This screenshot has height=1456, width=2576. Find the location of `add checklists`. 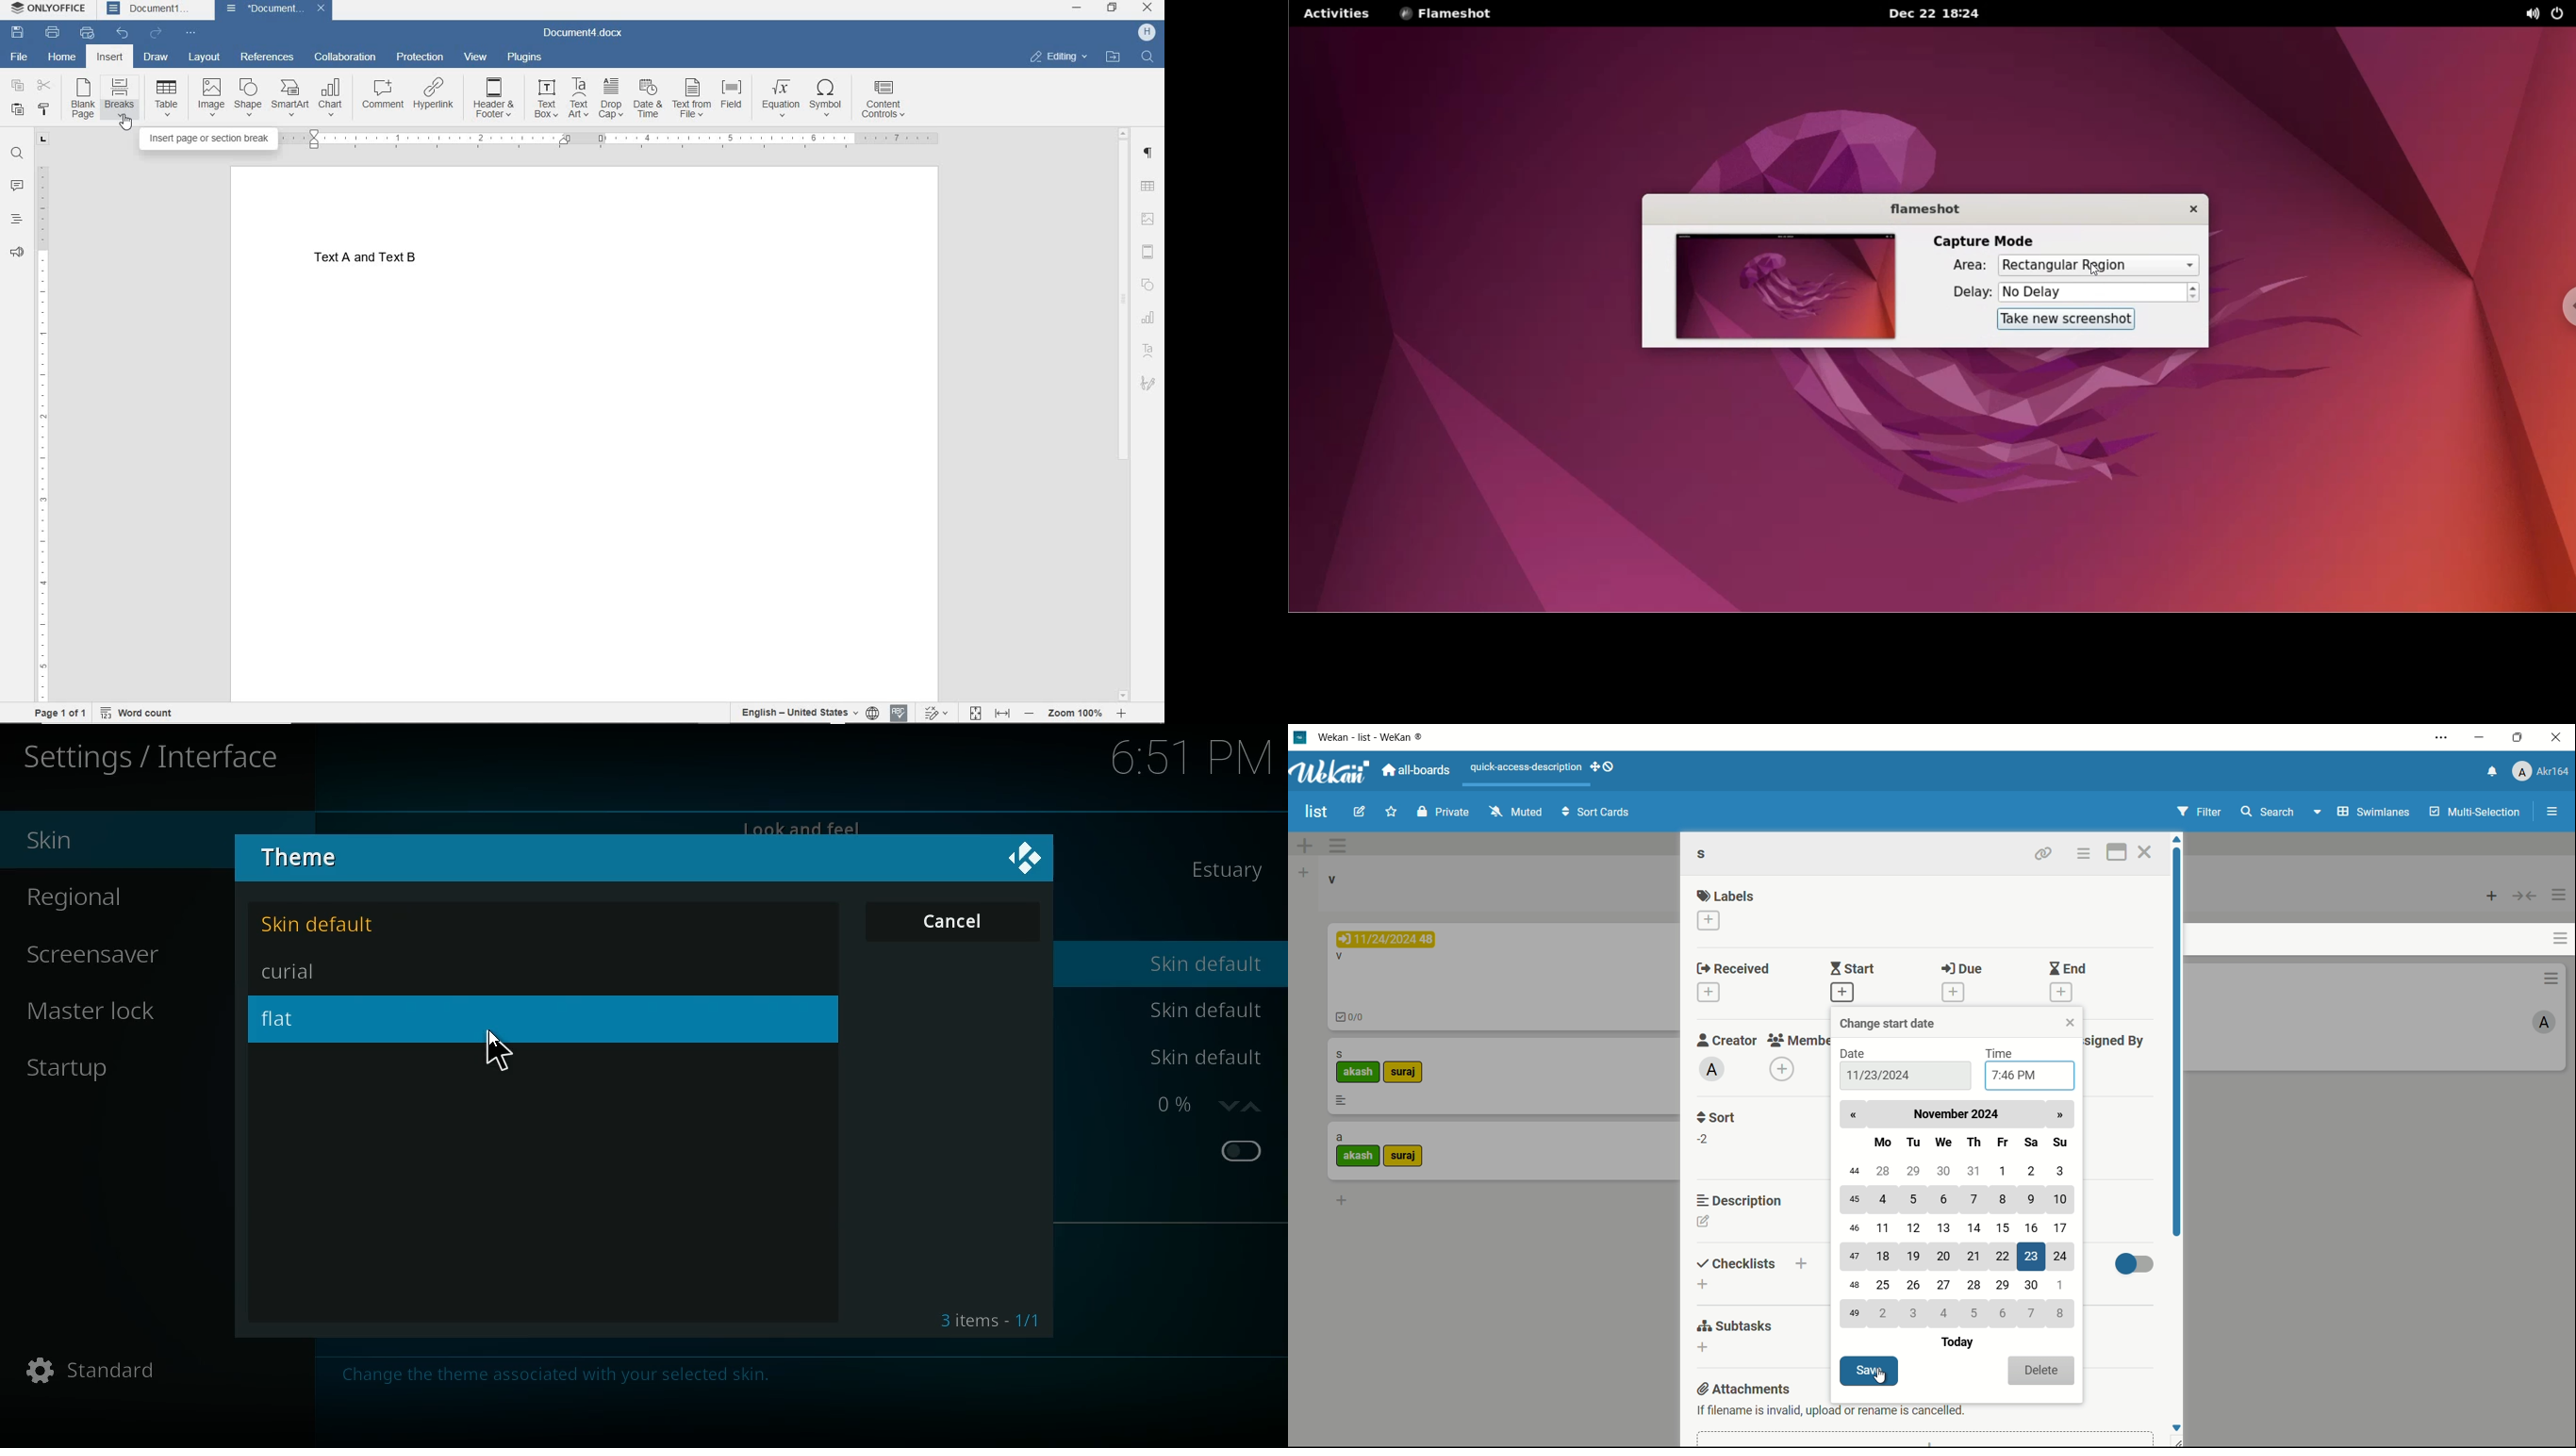

add checklists is located at coordinates (1702, 1284).